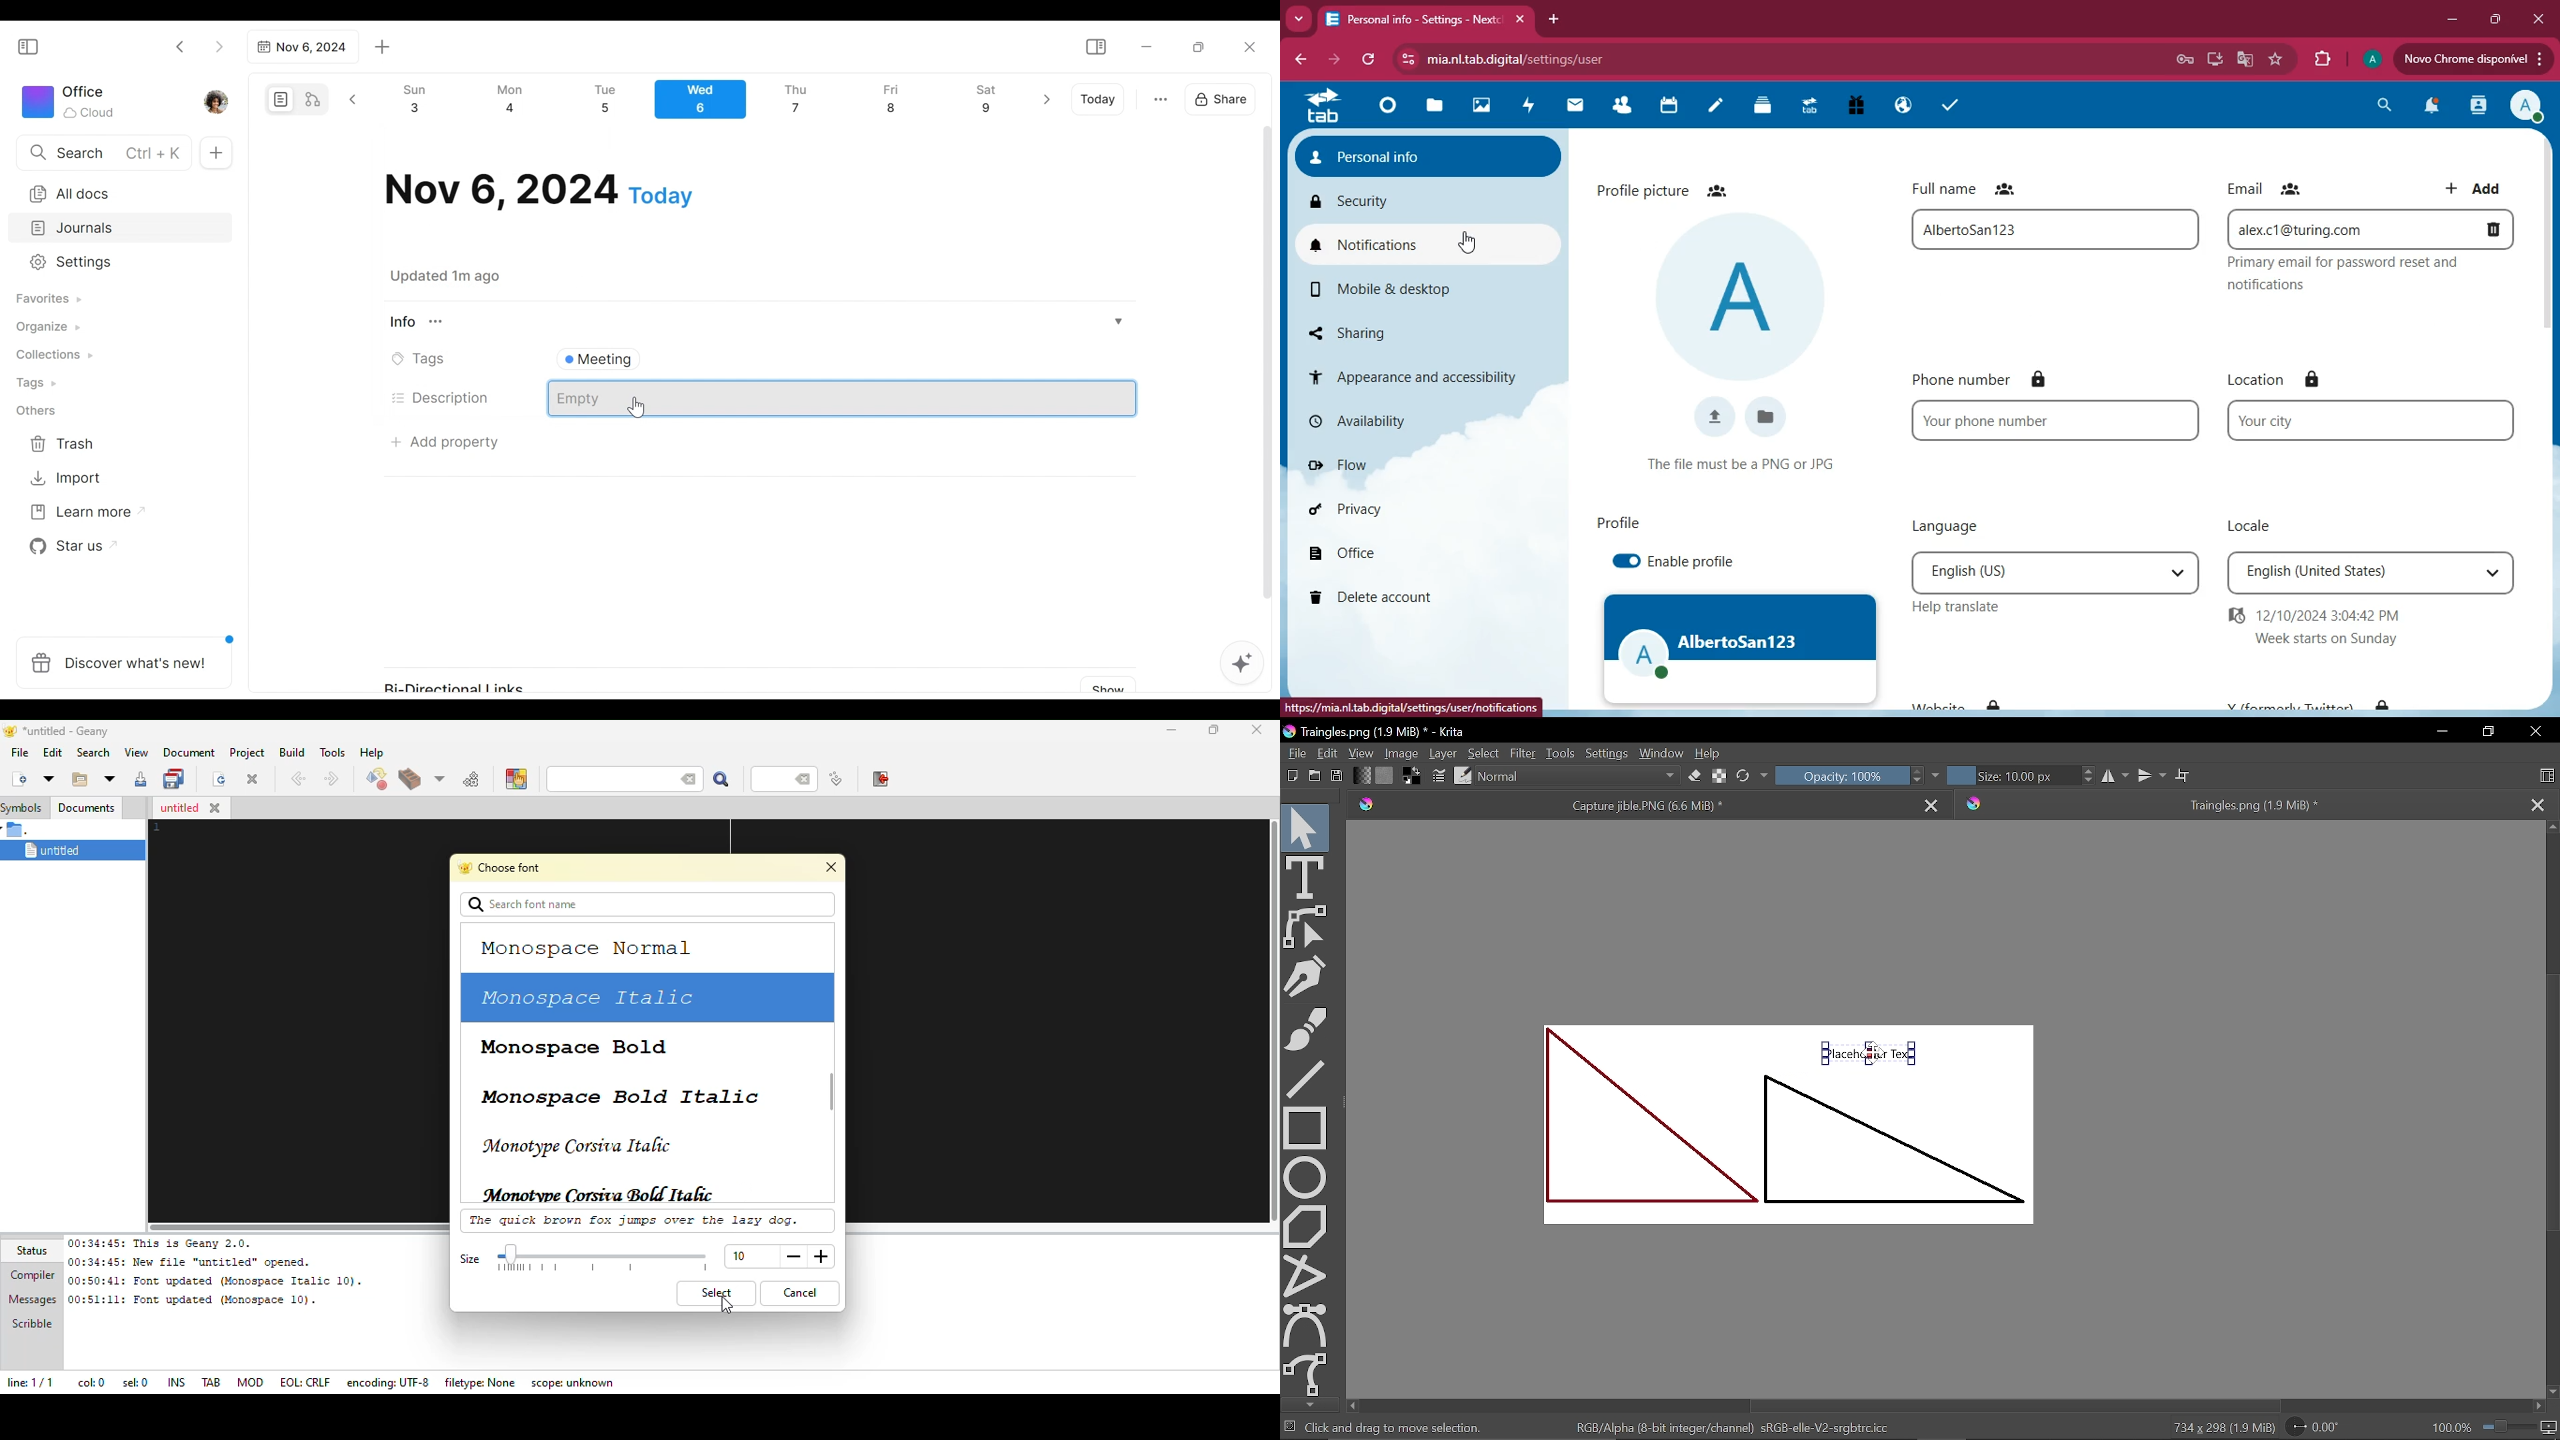 This screenshot has width=2576, height=1456. What do you see at coordinates (2350, 275) in the screenshot?
I see `description` at bounding box center [2350, 275].